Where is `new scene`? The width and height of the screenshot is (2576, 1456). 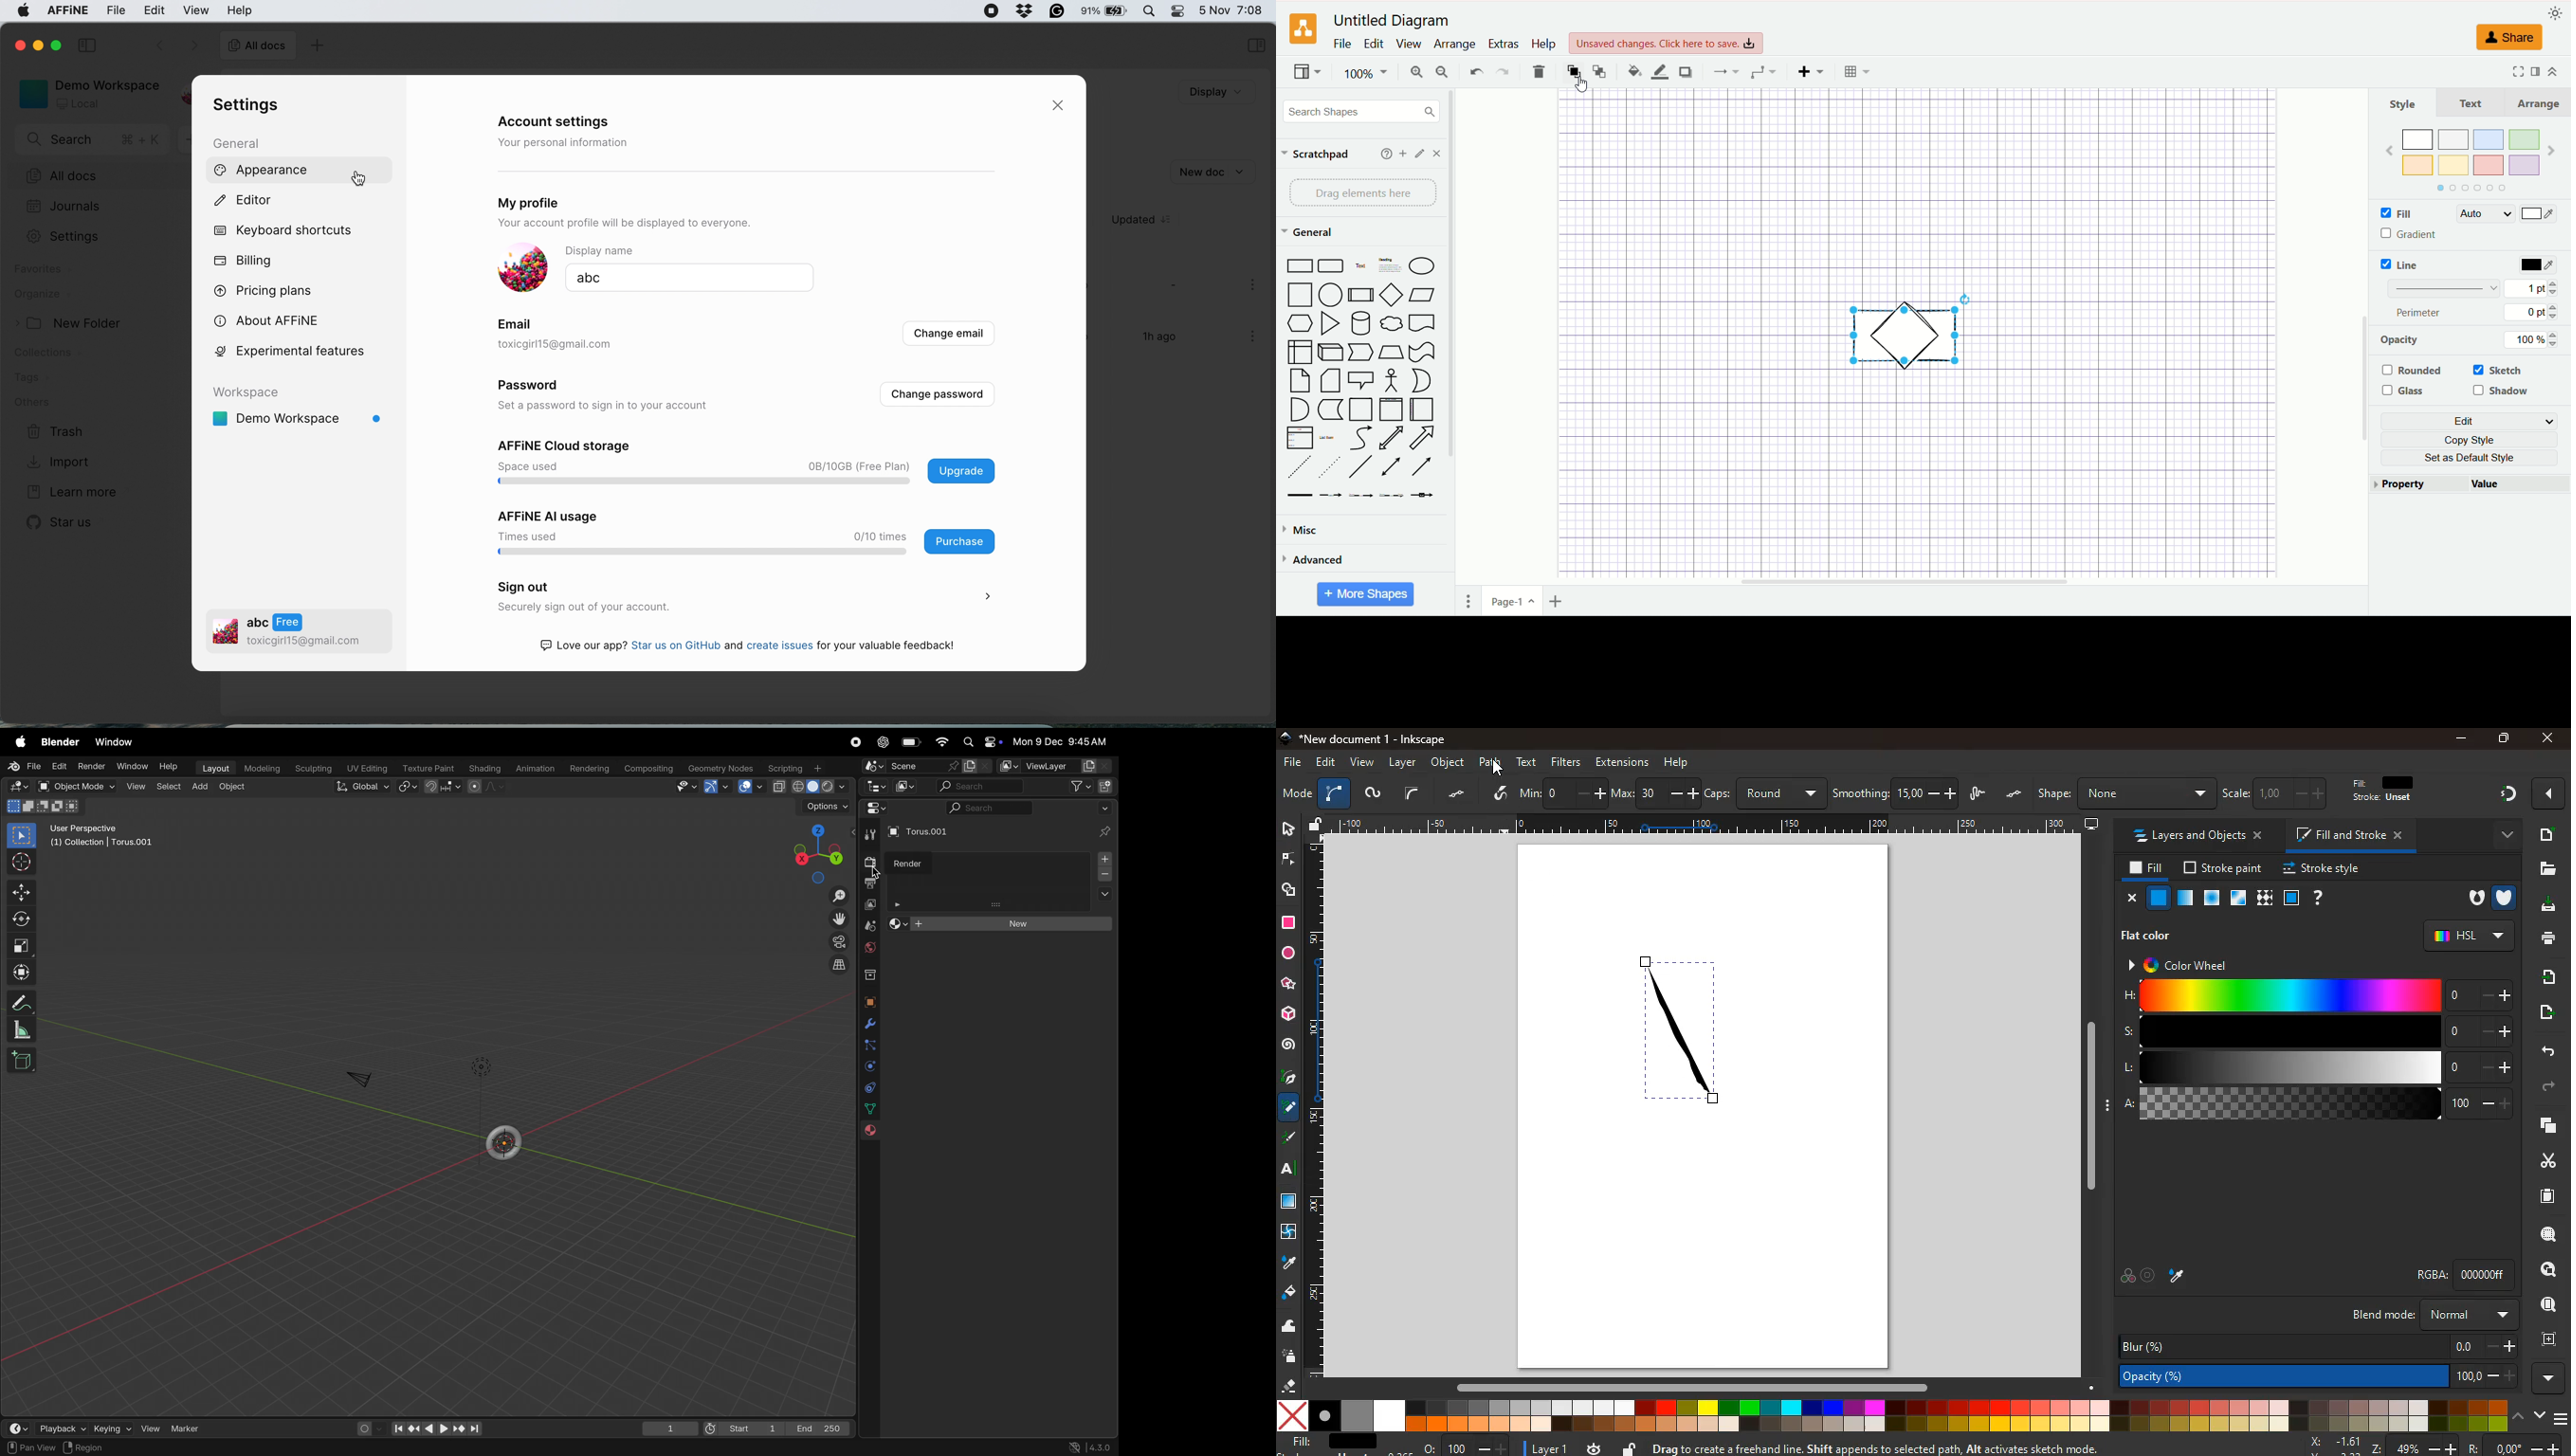
new scene is located at coordinates (977, 765).